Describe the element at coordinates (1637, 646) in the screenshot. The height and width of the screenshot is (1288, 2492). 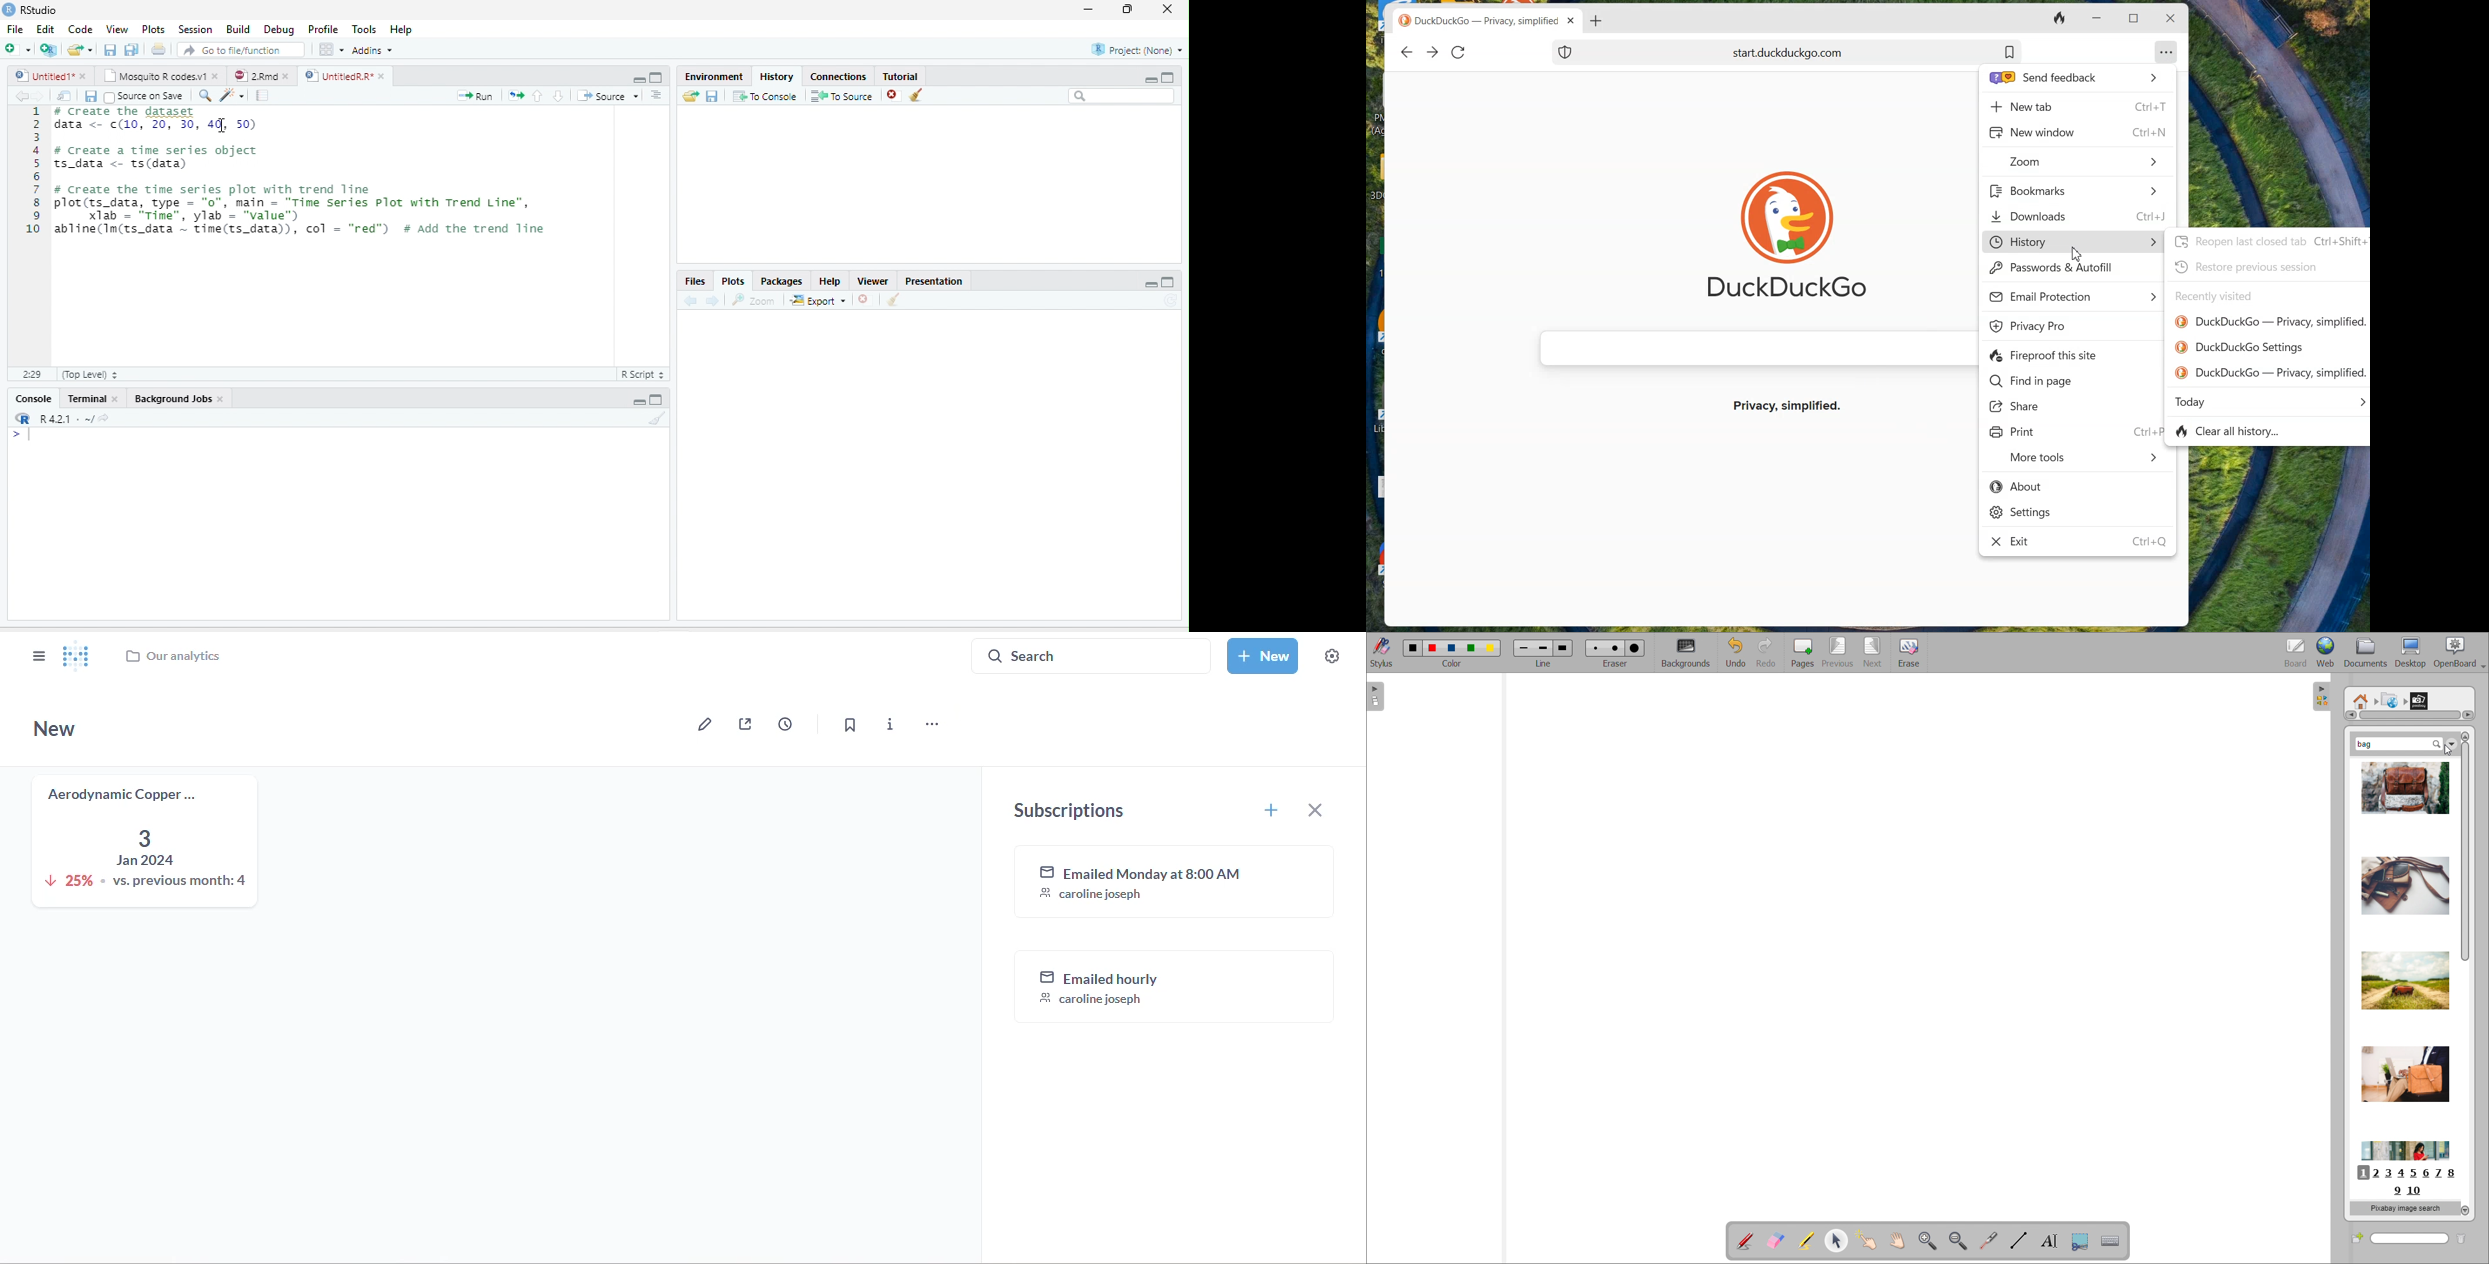
I see `Large eraser` at that location.